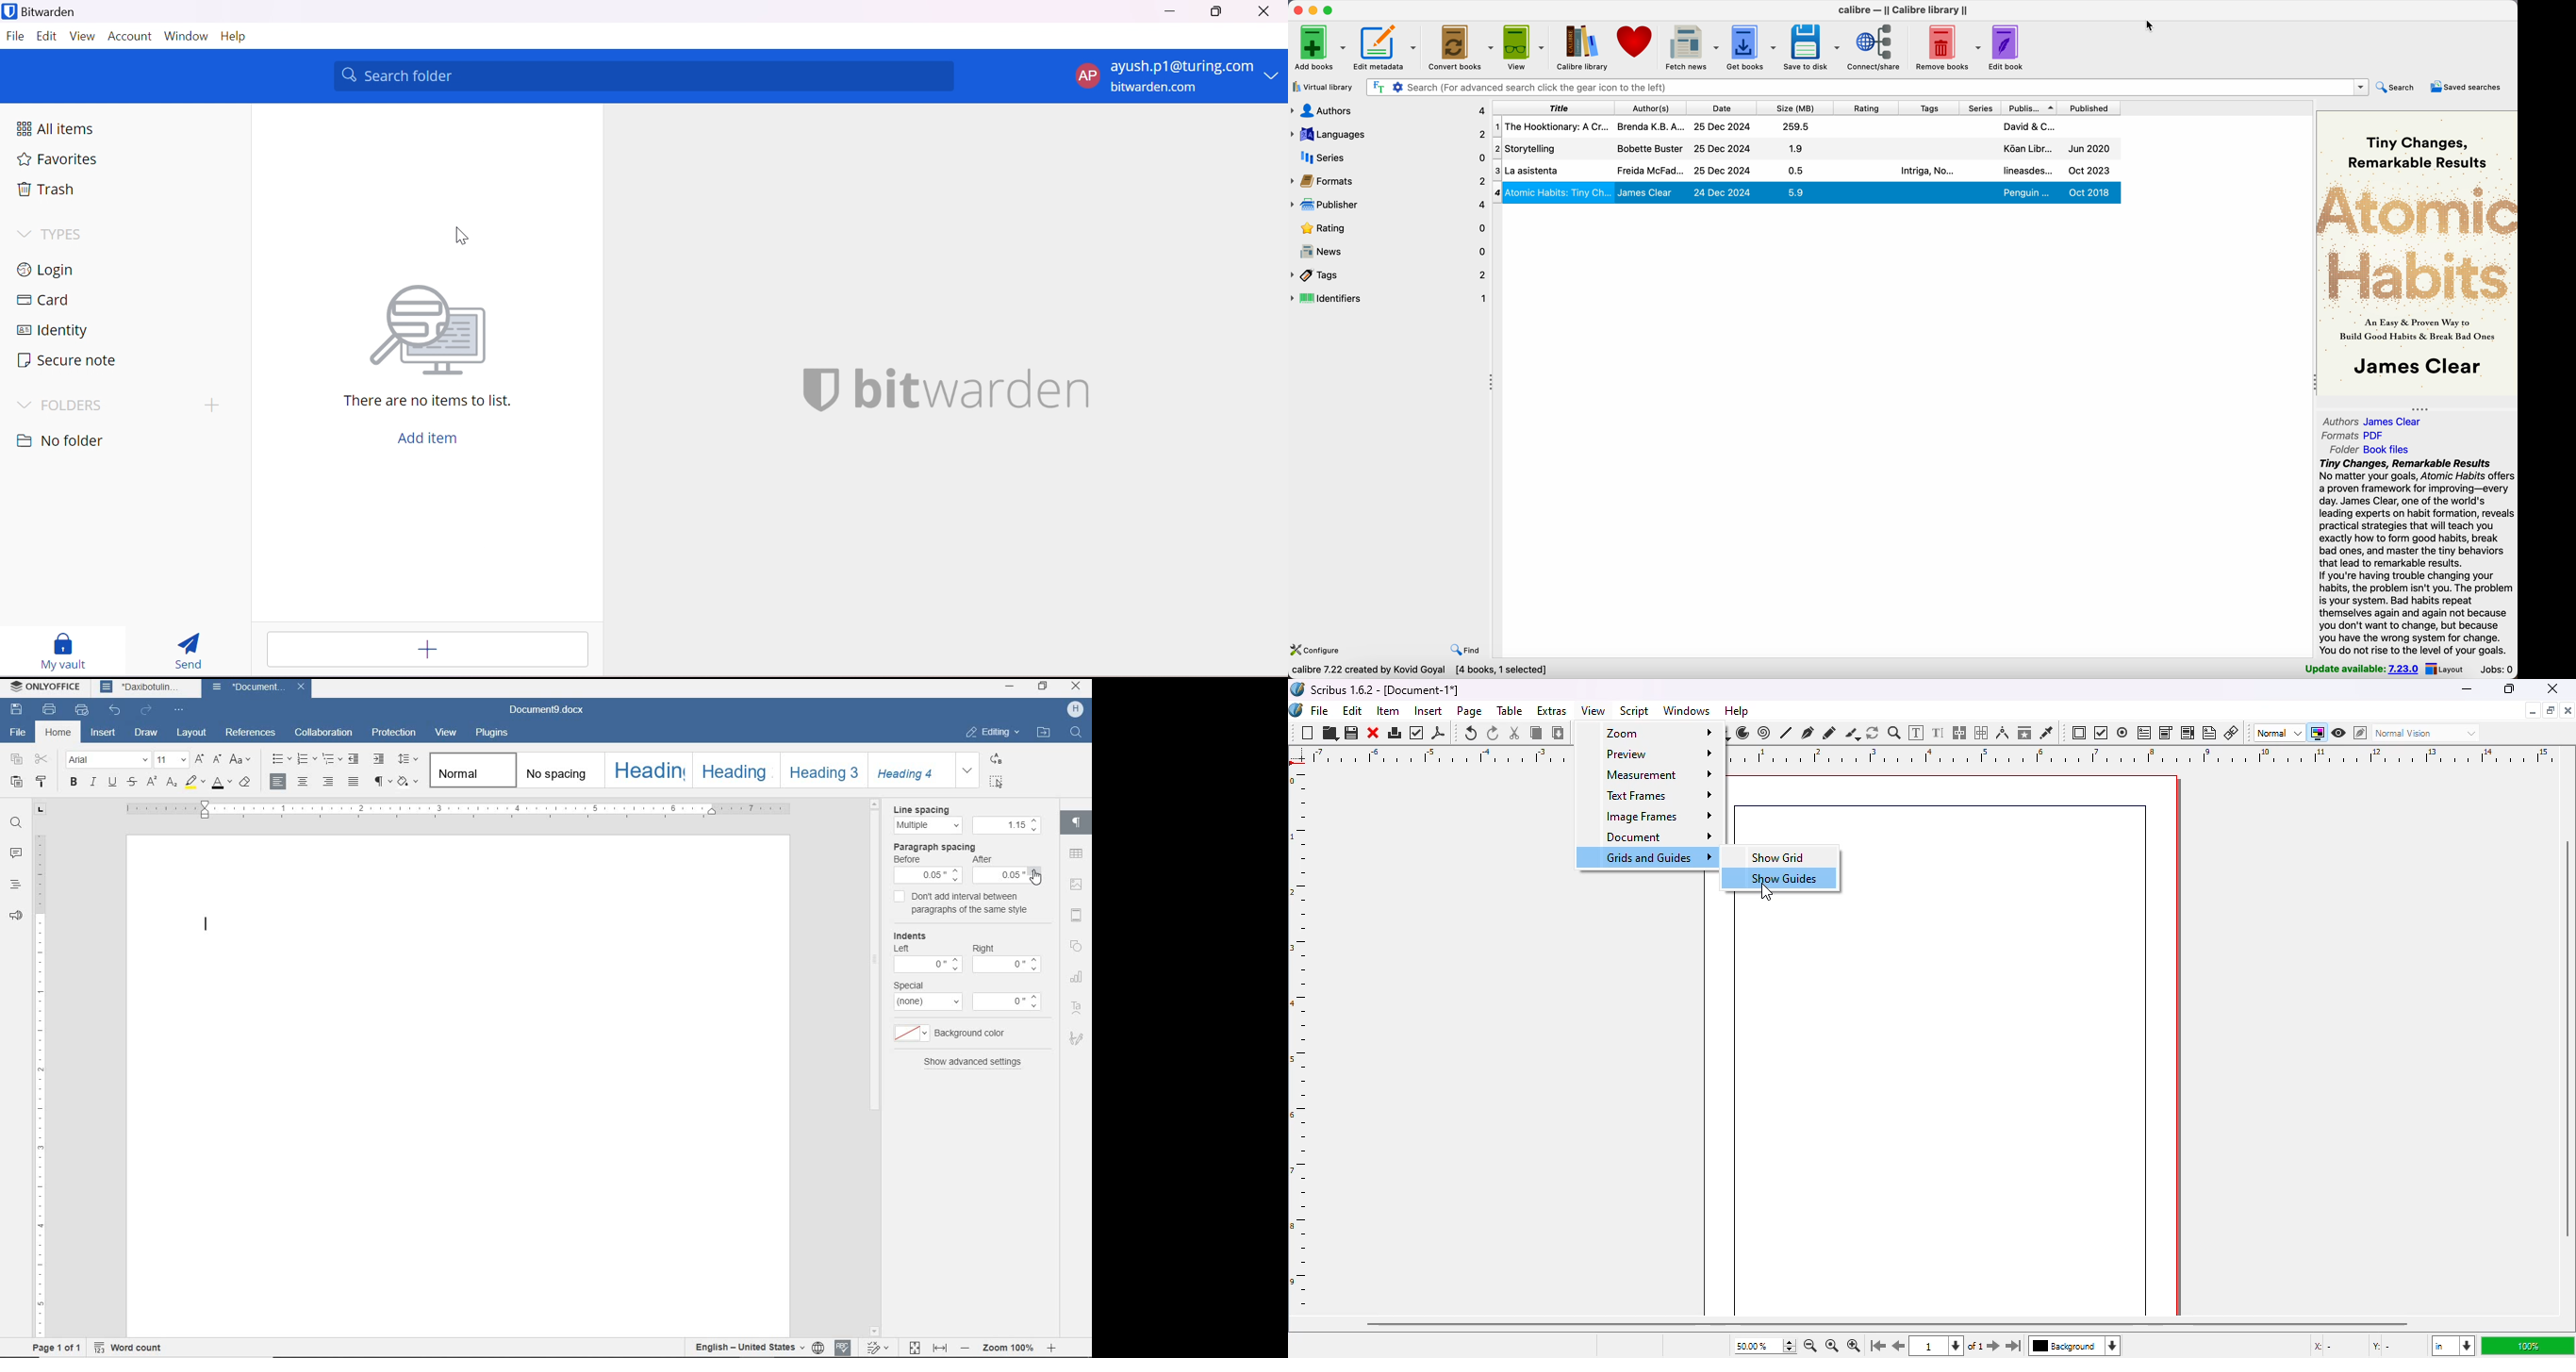 Image resolution: width=2576 pixels, height=1372 pixels. I want to click on decrement font size, so click(218, 760).